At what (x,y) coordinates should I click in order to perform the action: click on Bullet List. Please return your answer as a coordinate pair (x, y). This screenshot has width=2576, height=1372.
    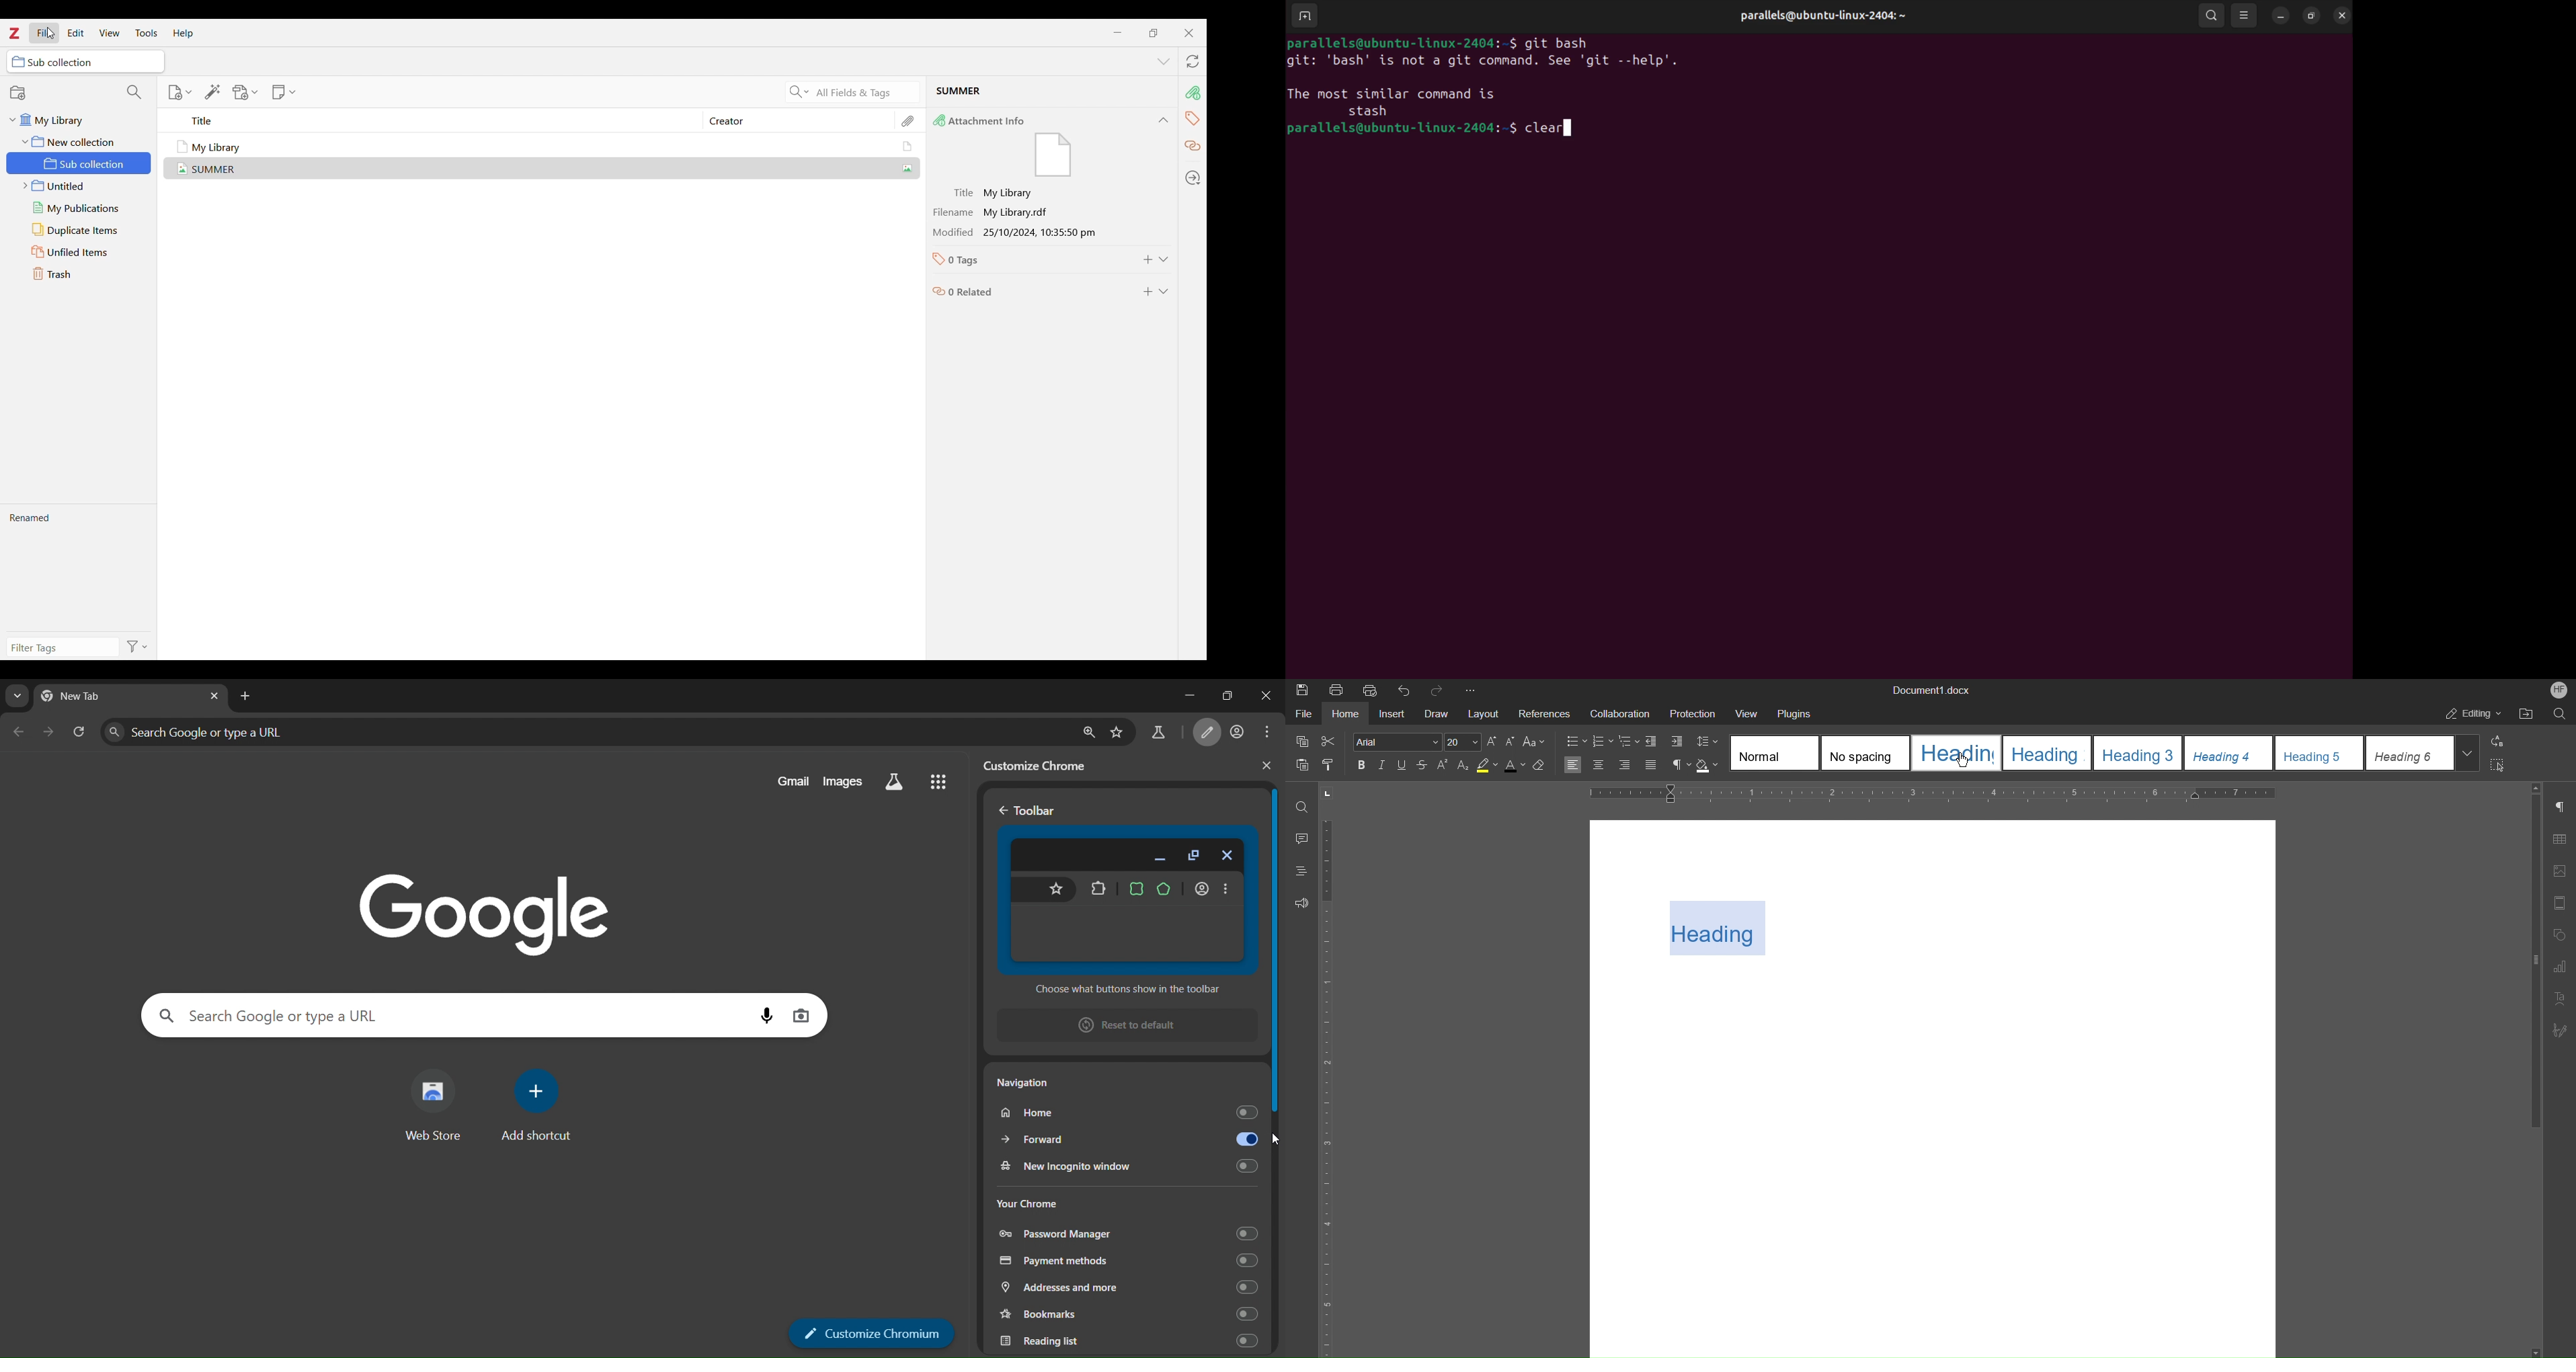
    Looking at the image, I should click on (1574, 741).